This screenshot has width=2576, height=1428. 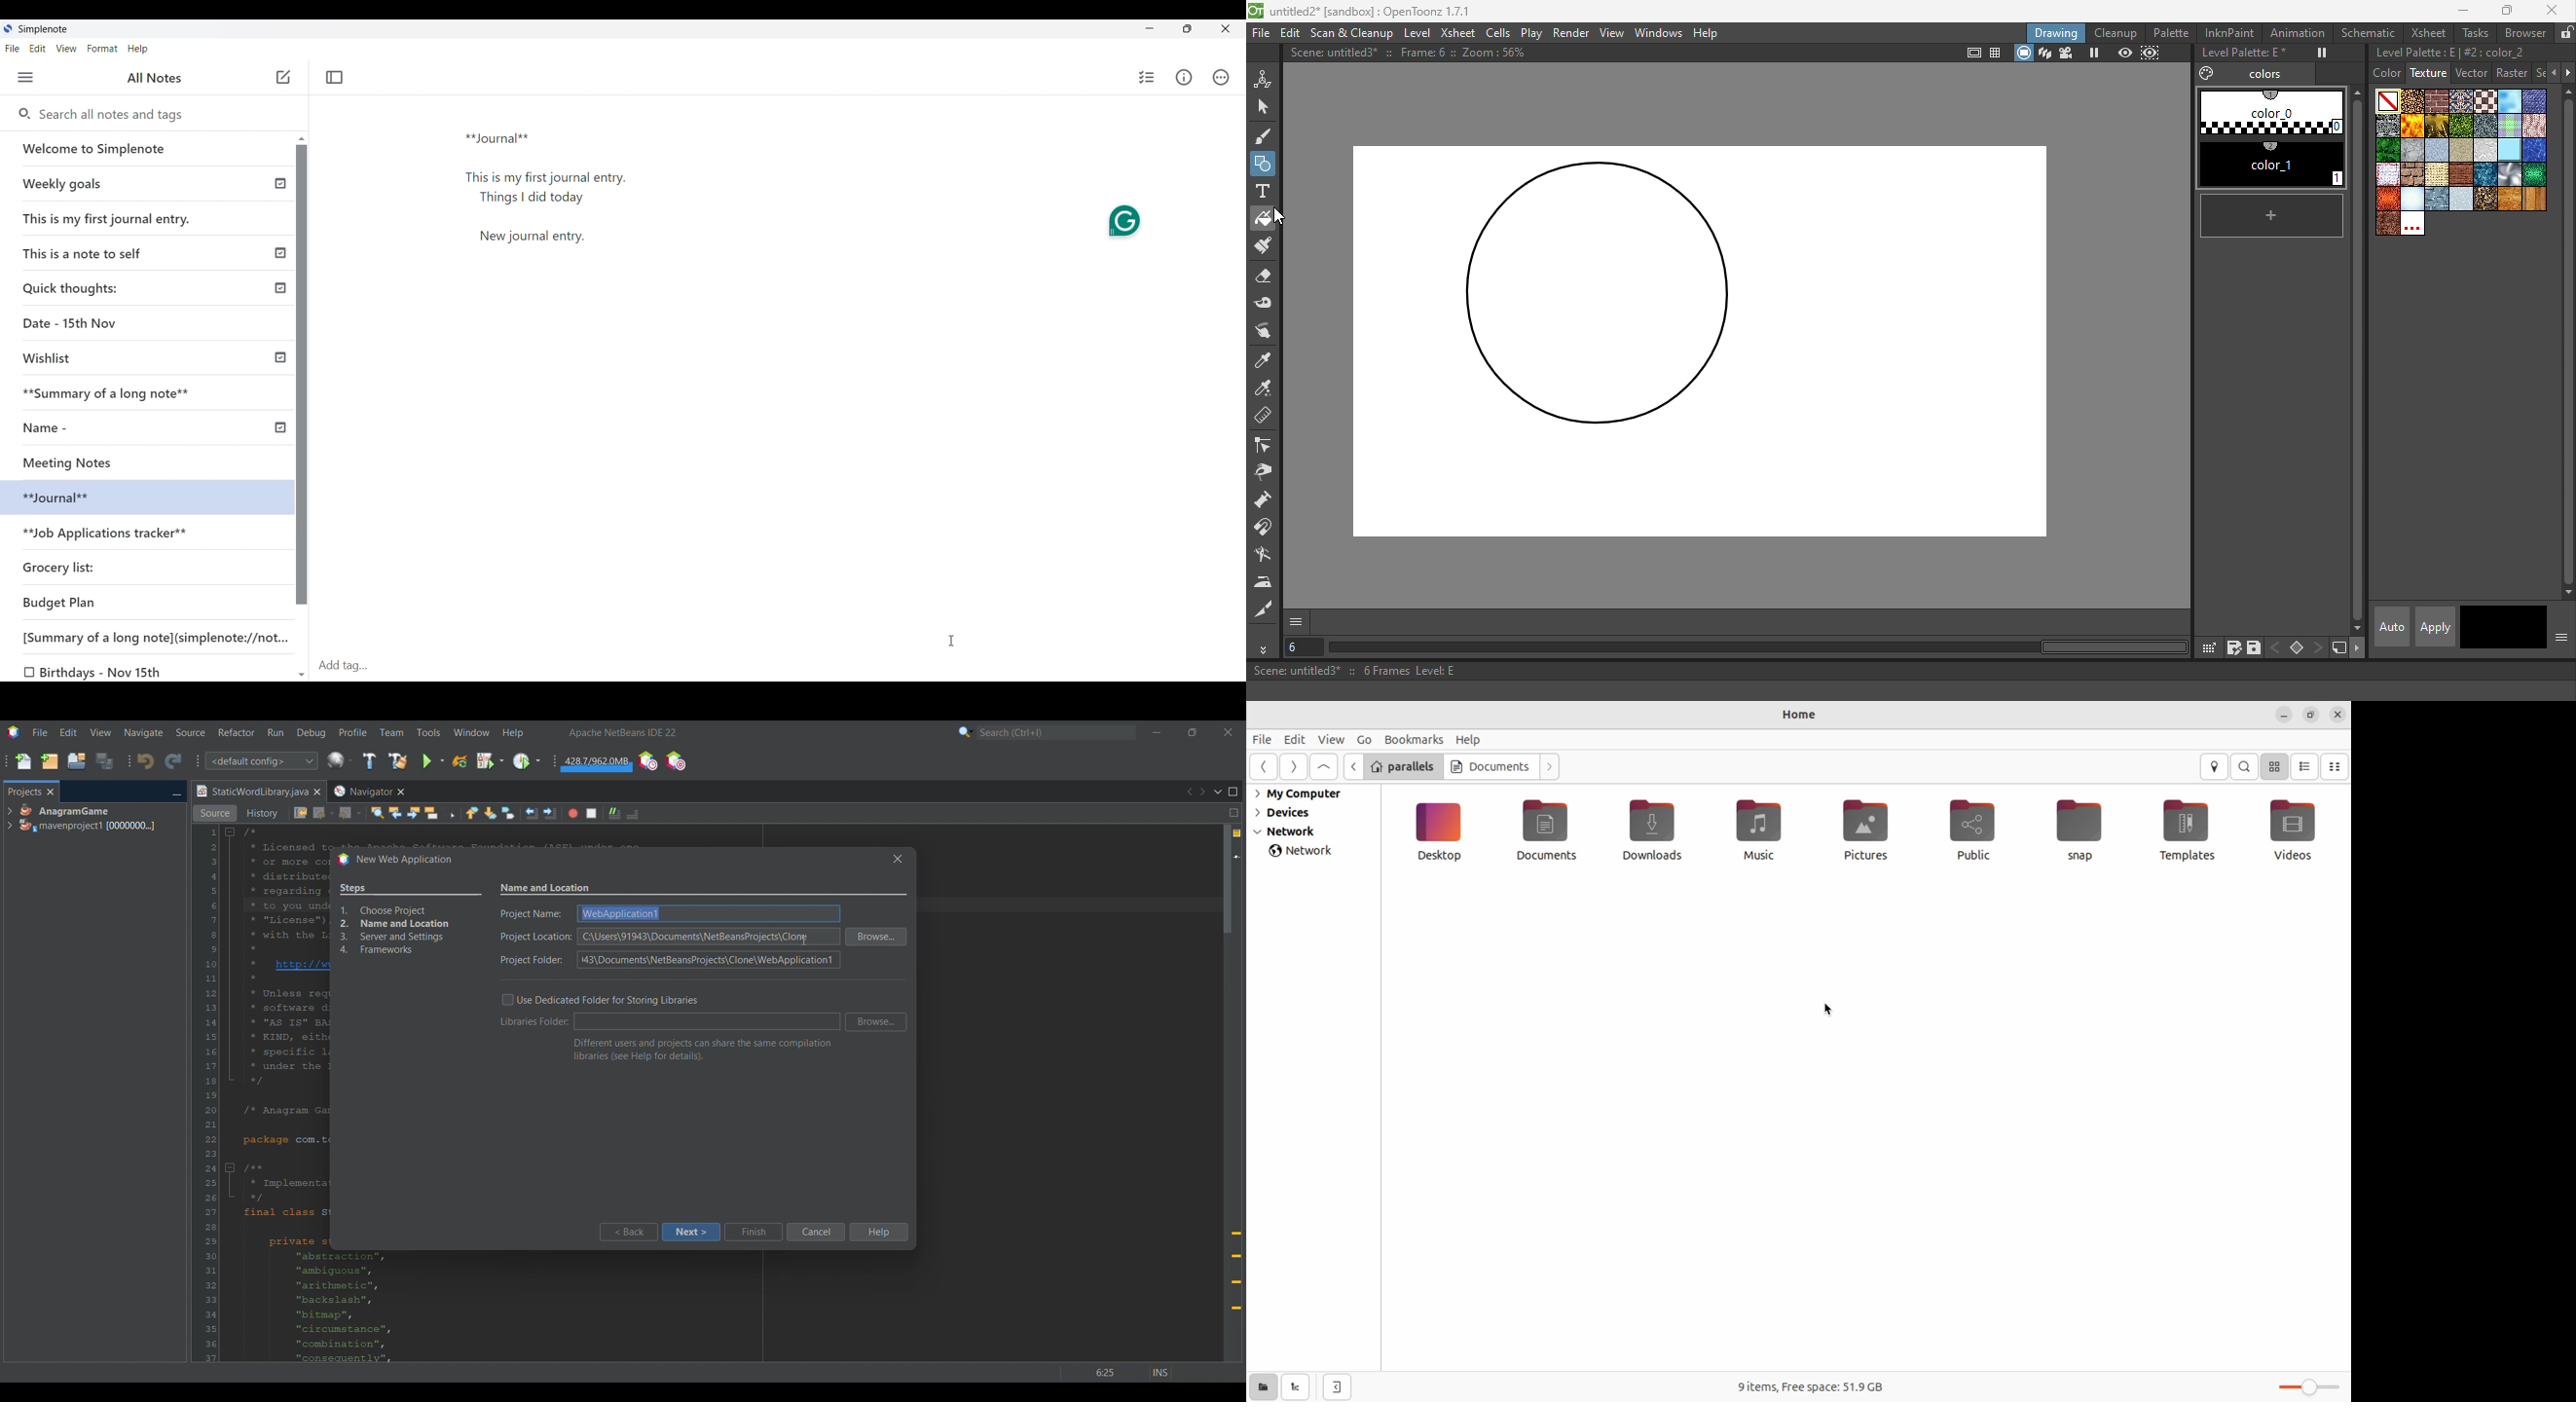 What do you see at coordinates (1551, 765) in the screenshot?
I see `Go next` at bounding box center [1551, 765].